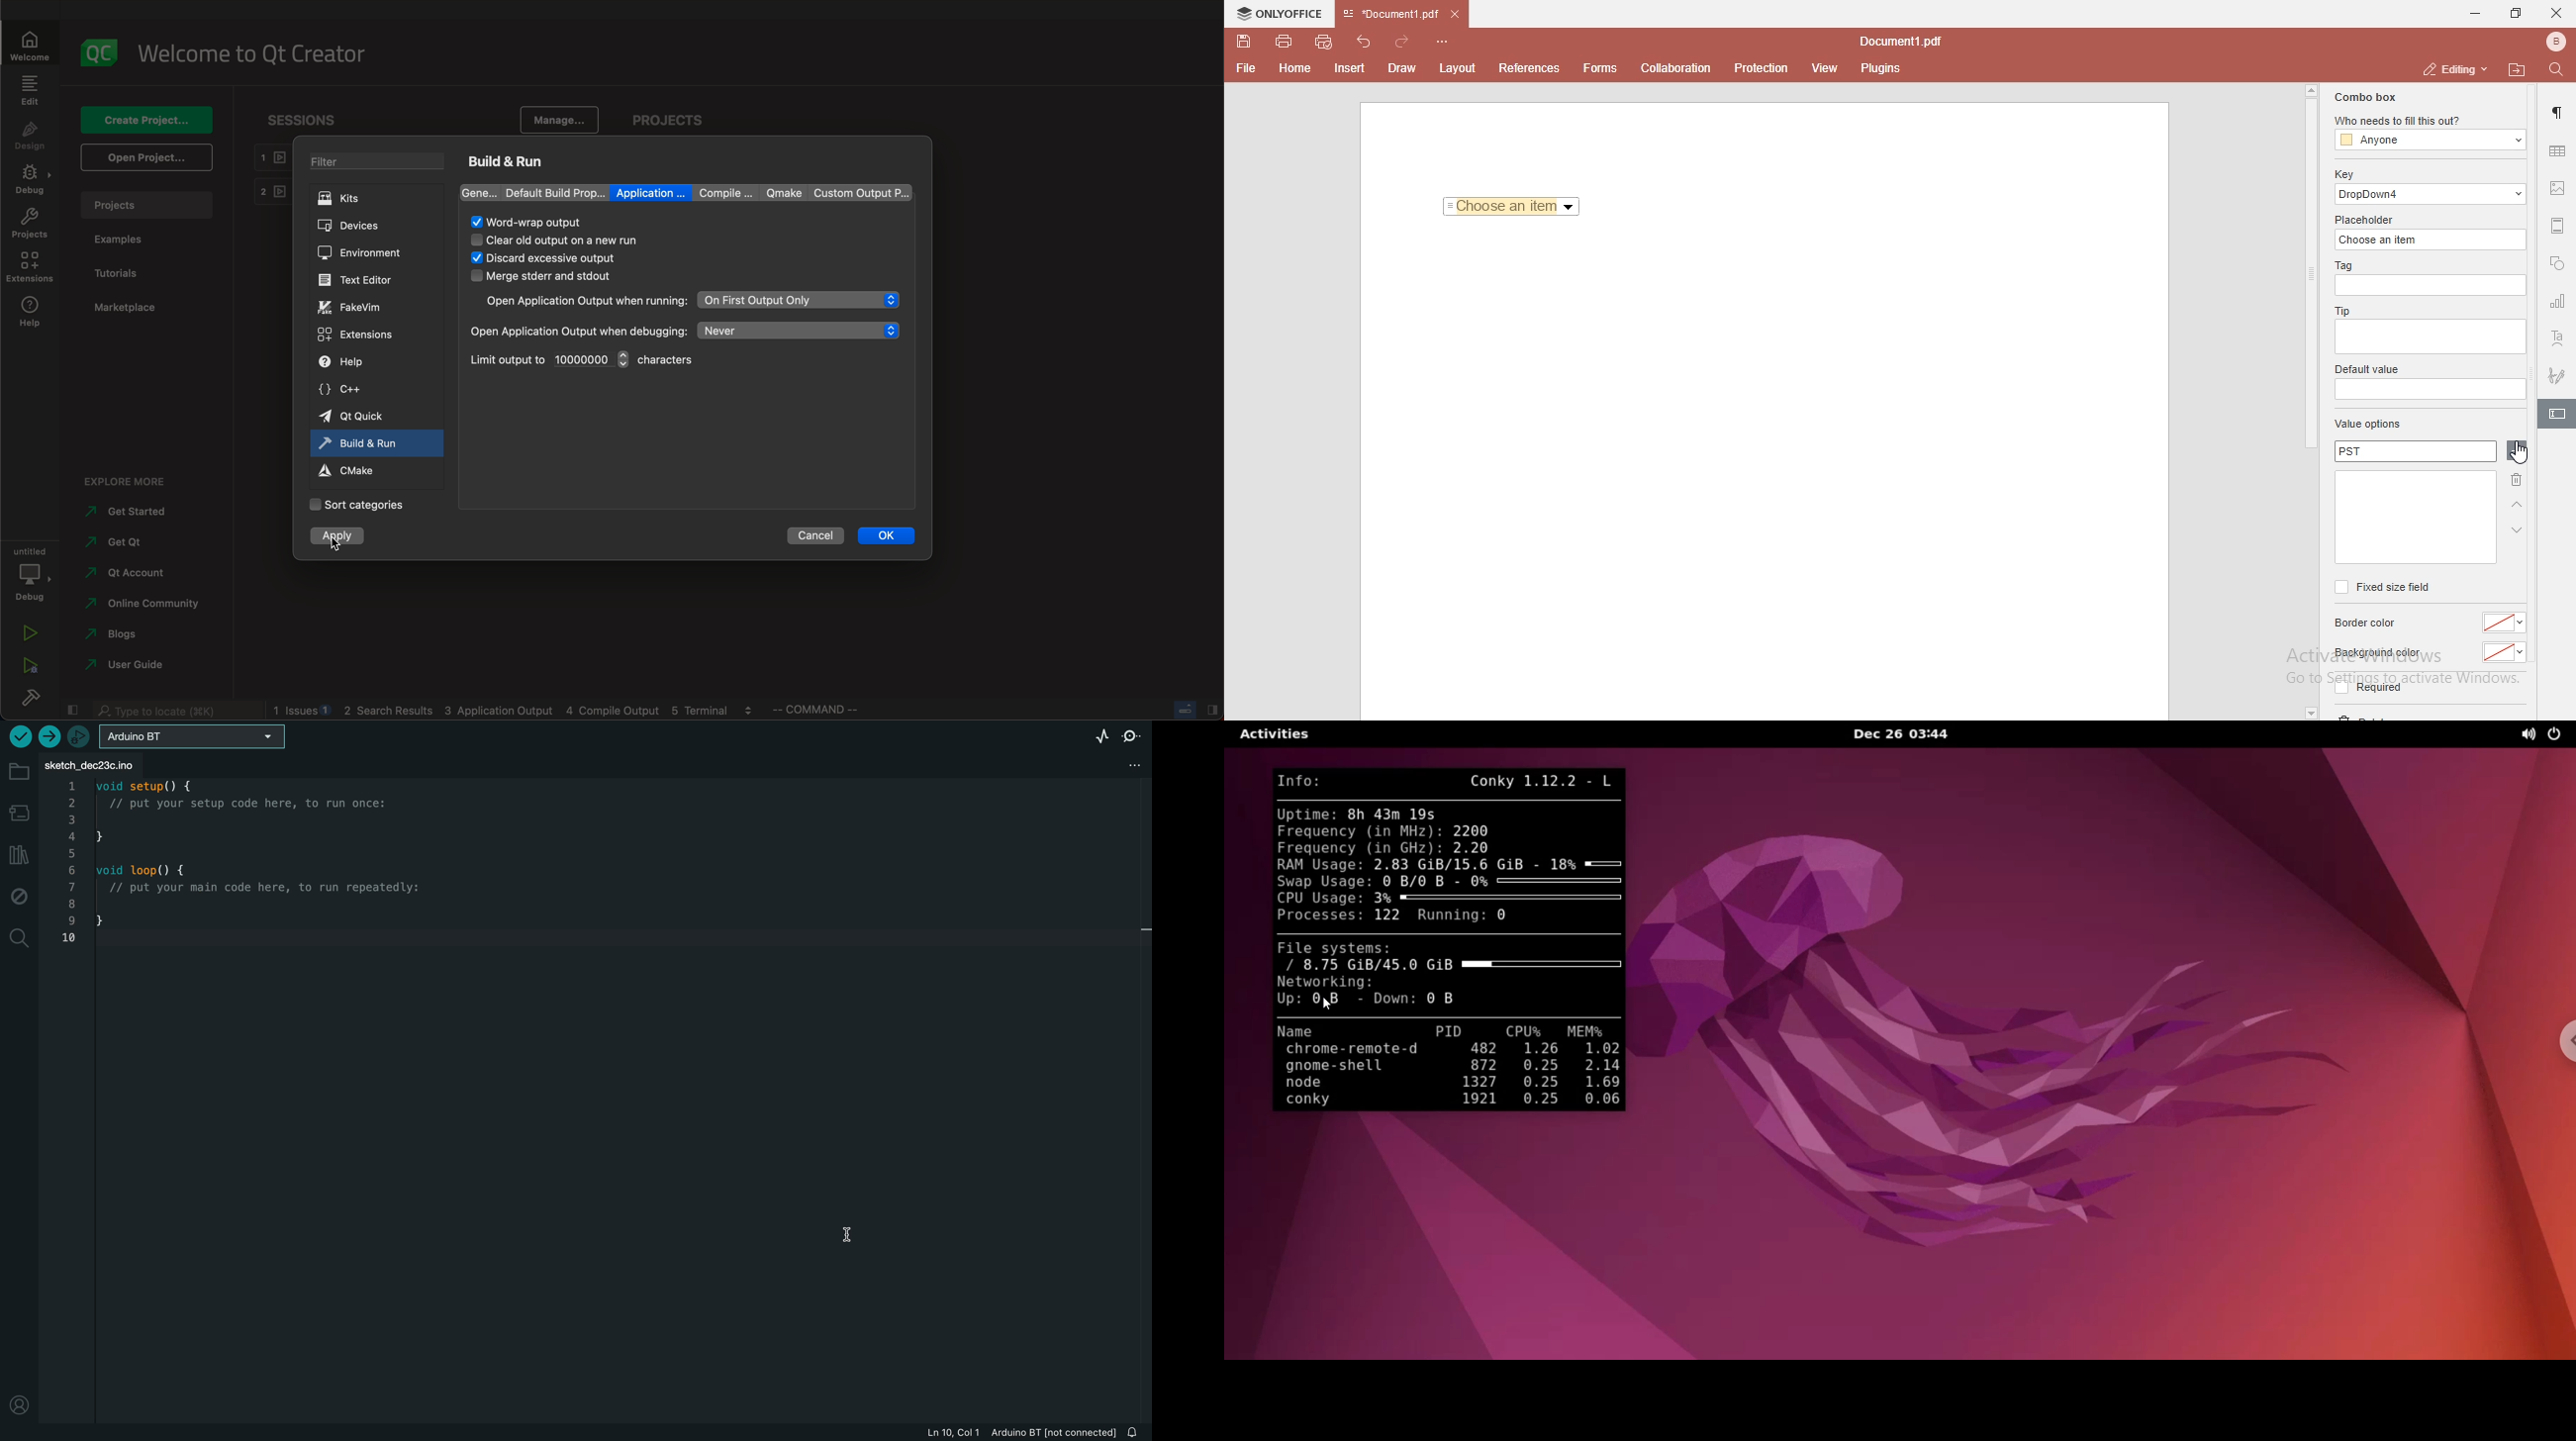 The width and height of the screenshot is (2576, 1456). What do you see at coordinates (2381, 587) in the screenshot?
I see `fixed size field` at bounding box center [2381, 587].